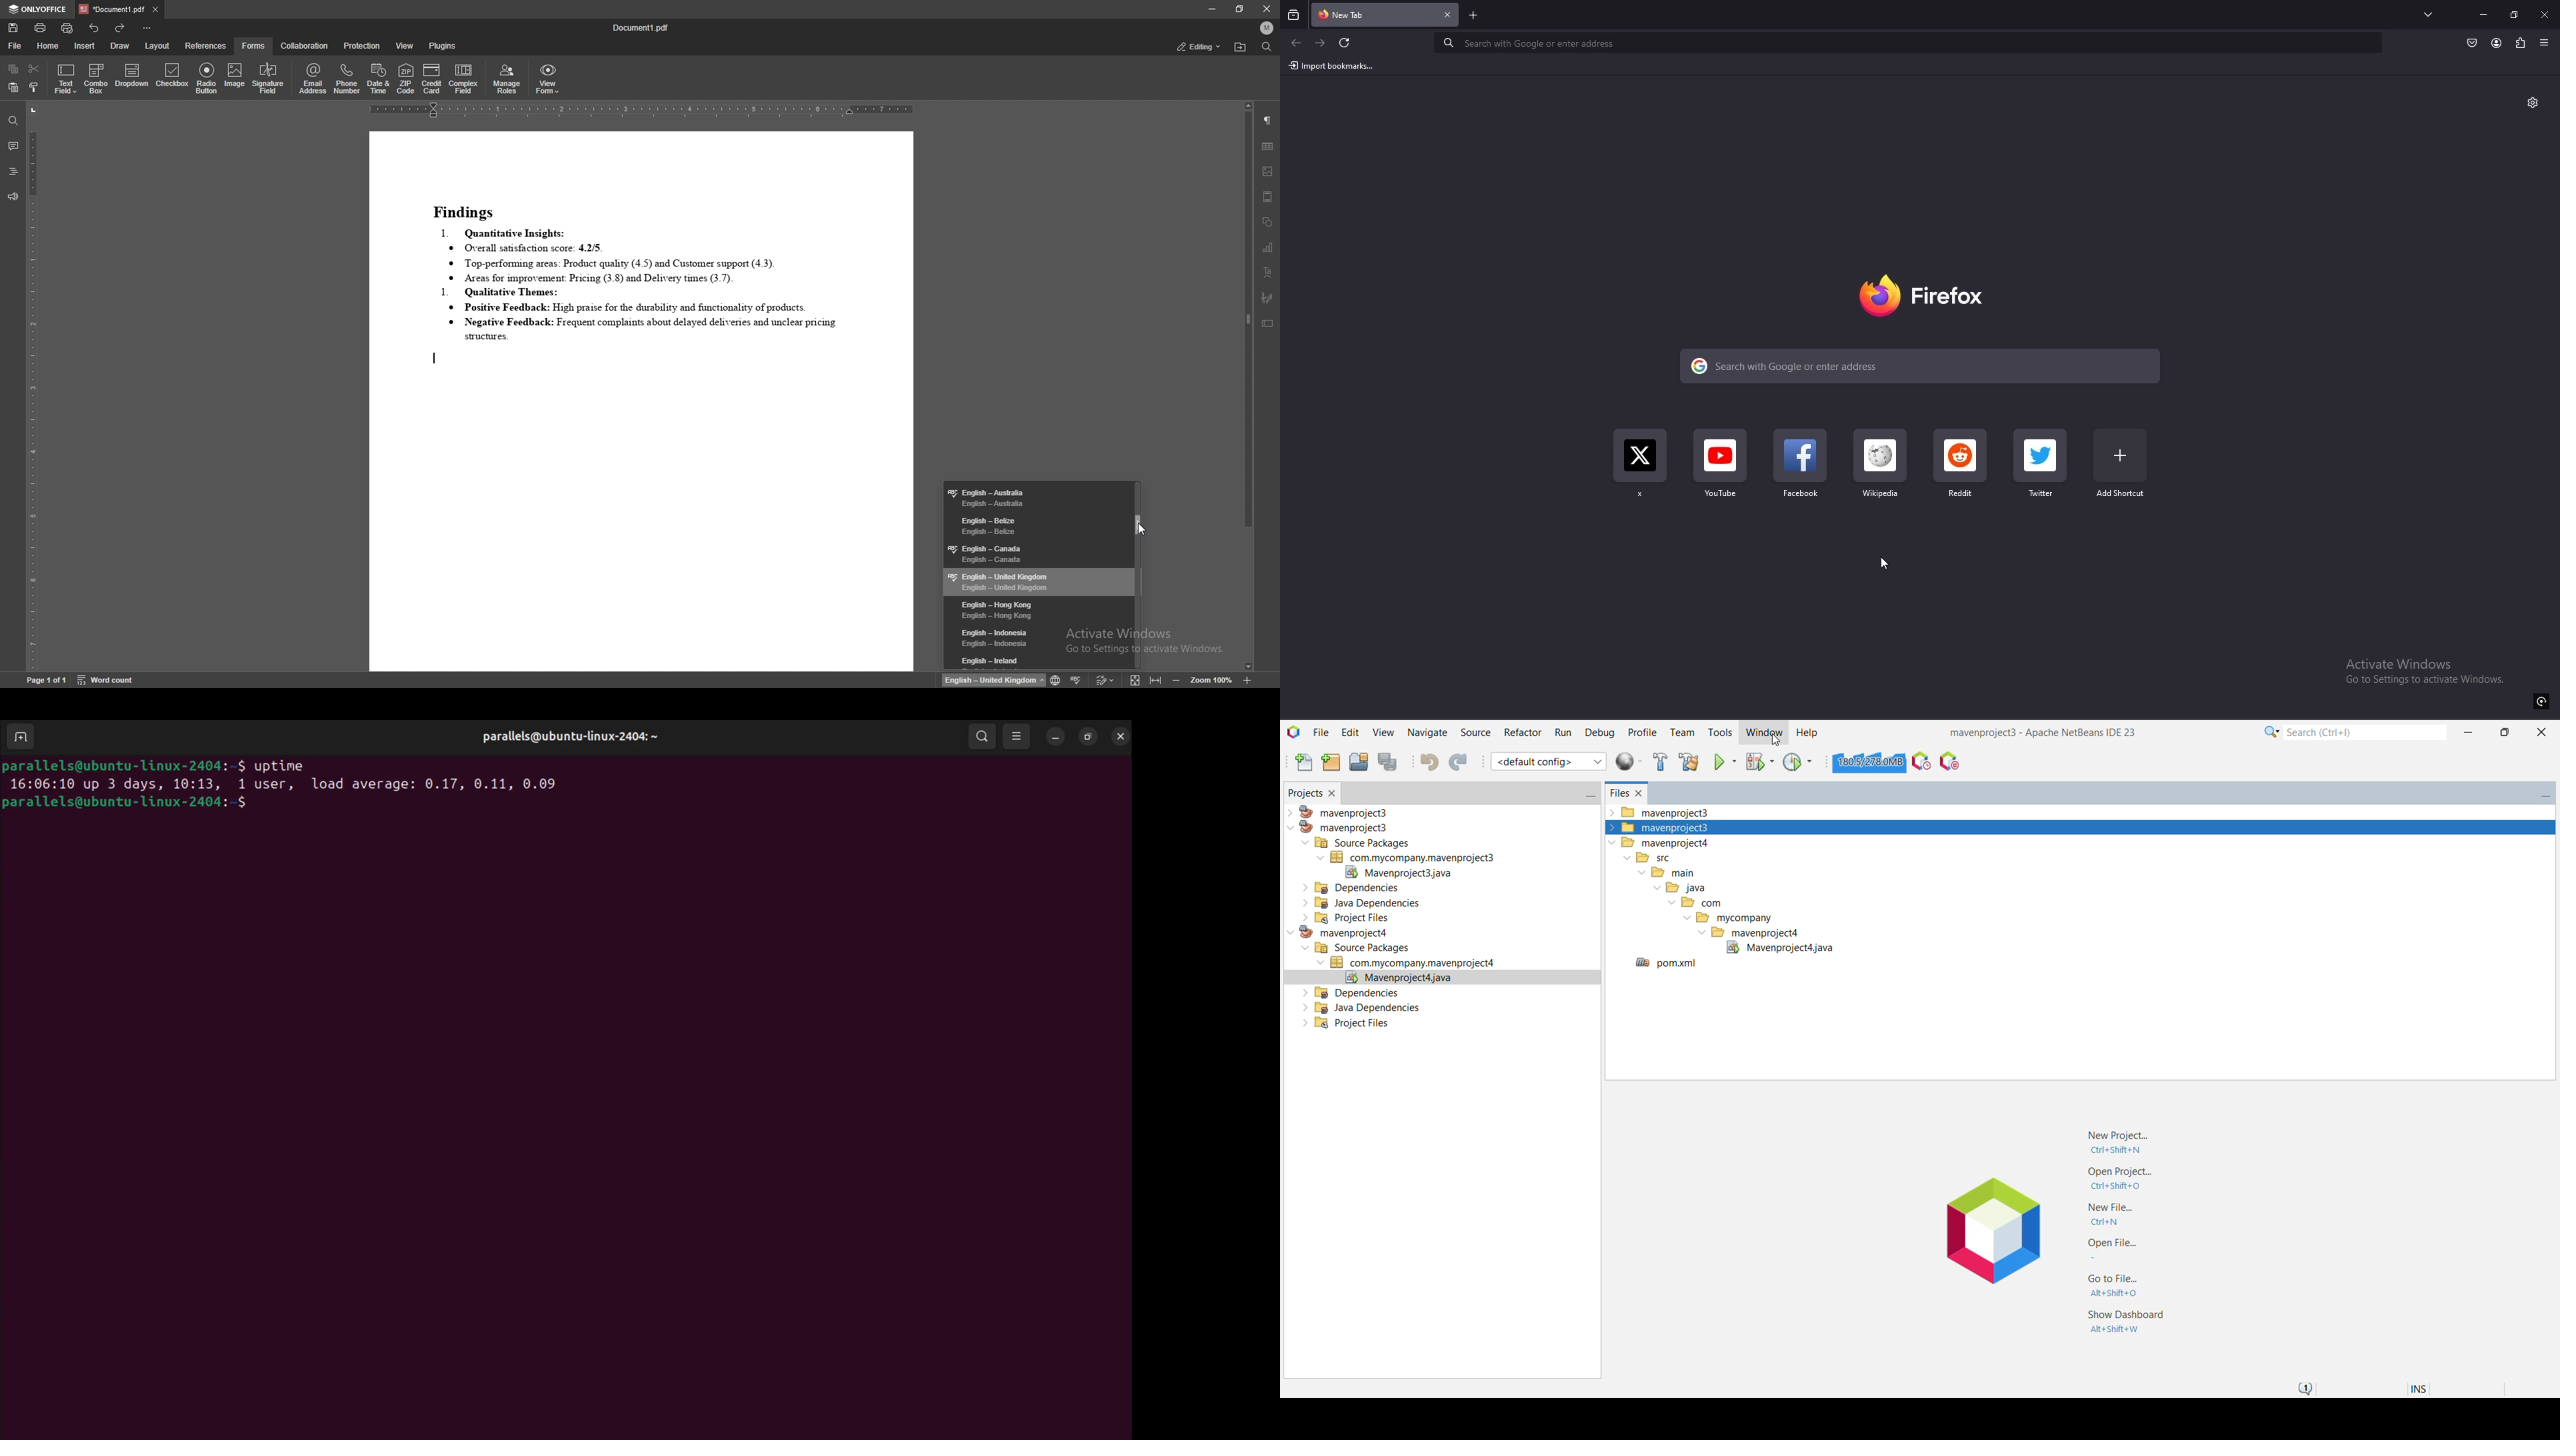  What do you see at coordinates (207, 79) in the screenshot?
I see `radio button` at bounding box center [207, 79].